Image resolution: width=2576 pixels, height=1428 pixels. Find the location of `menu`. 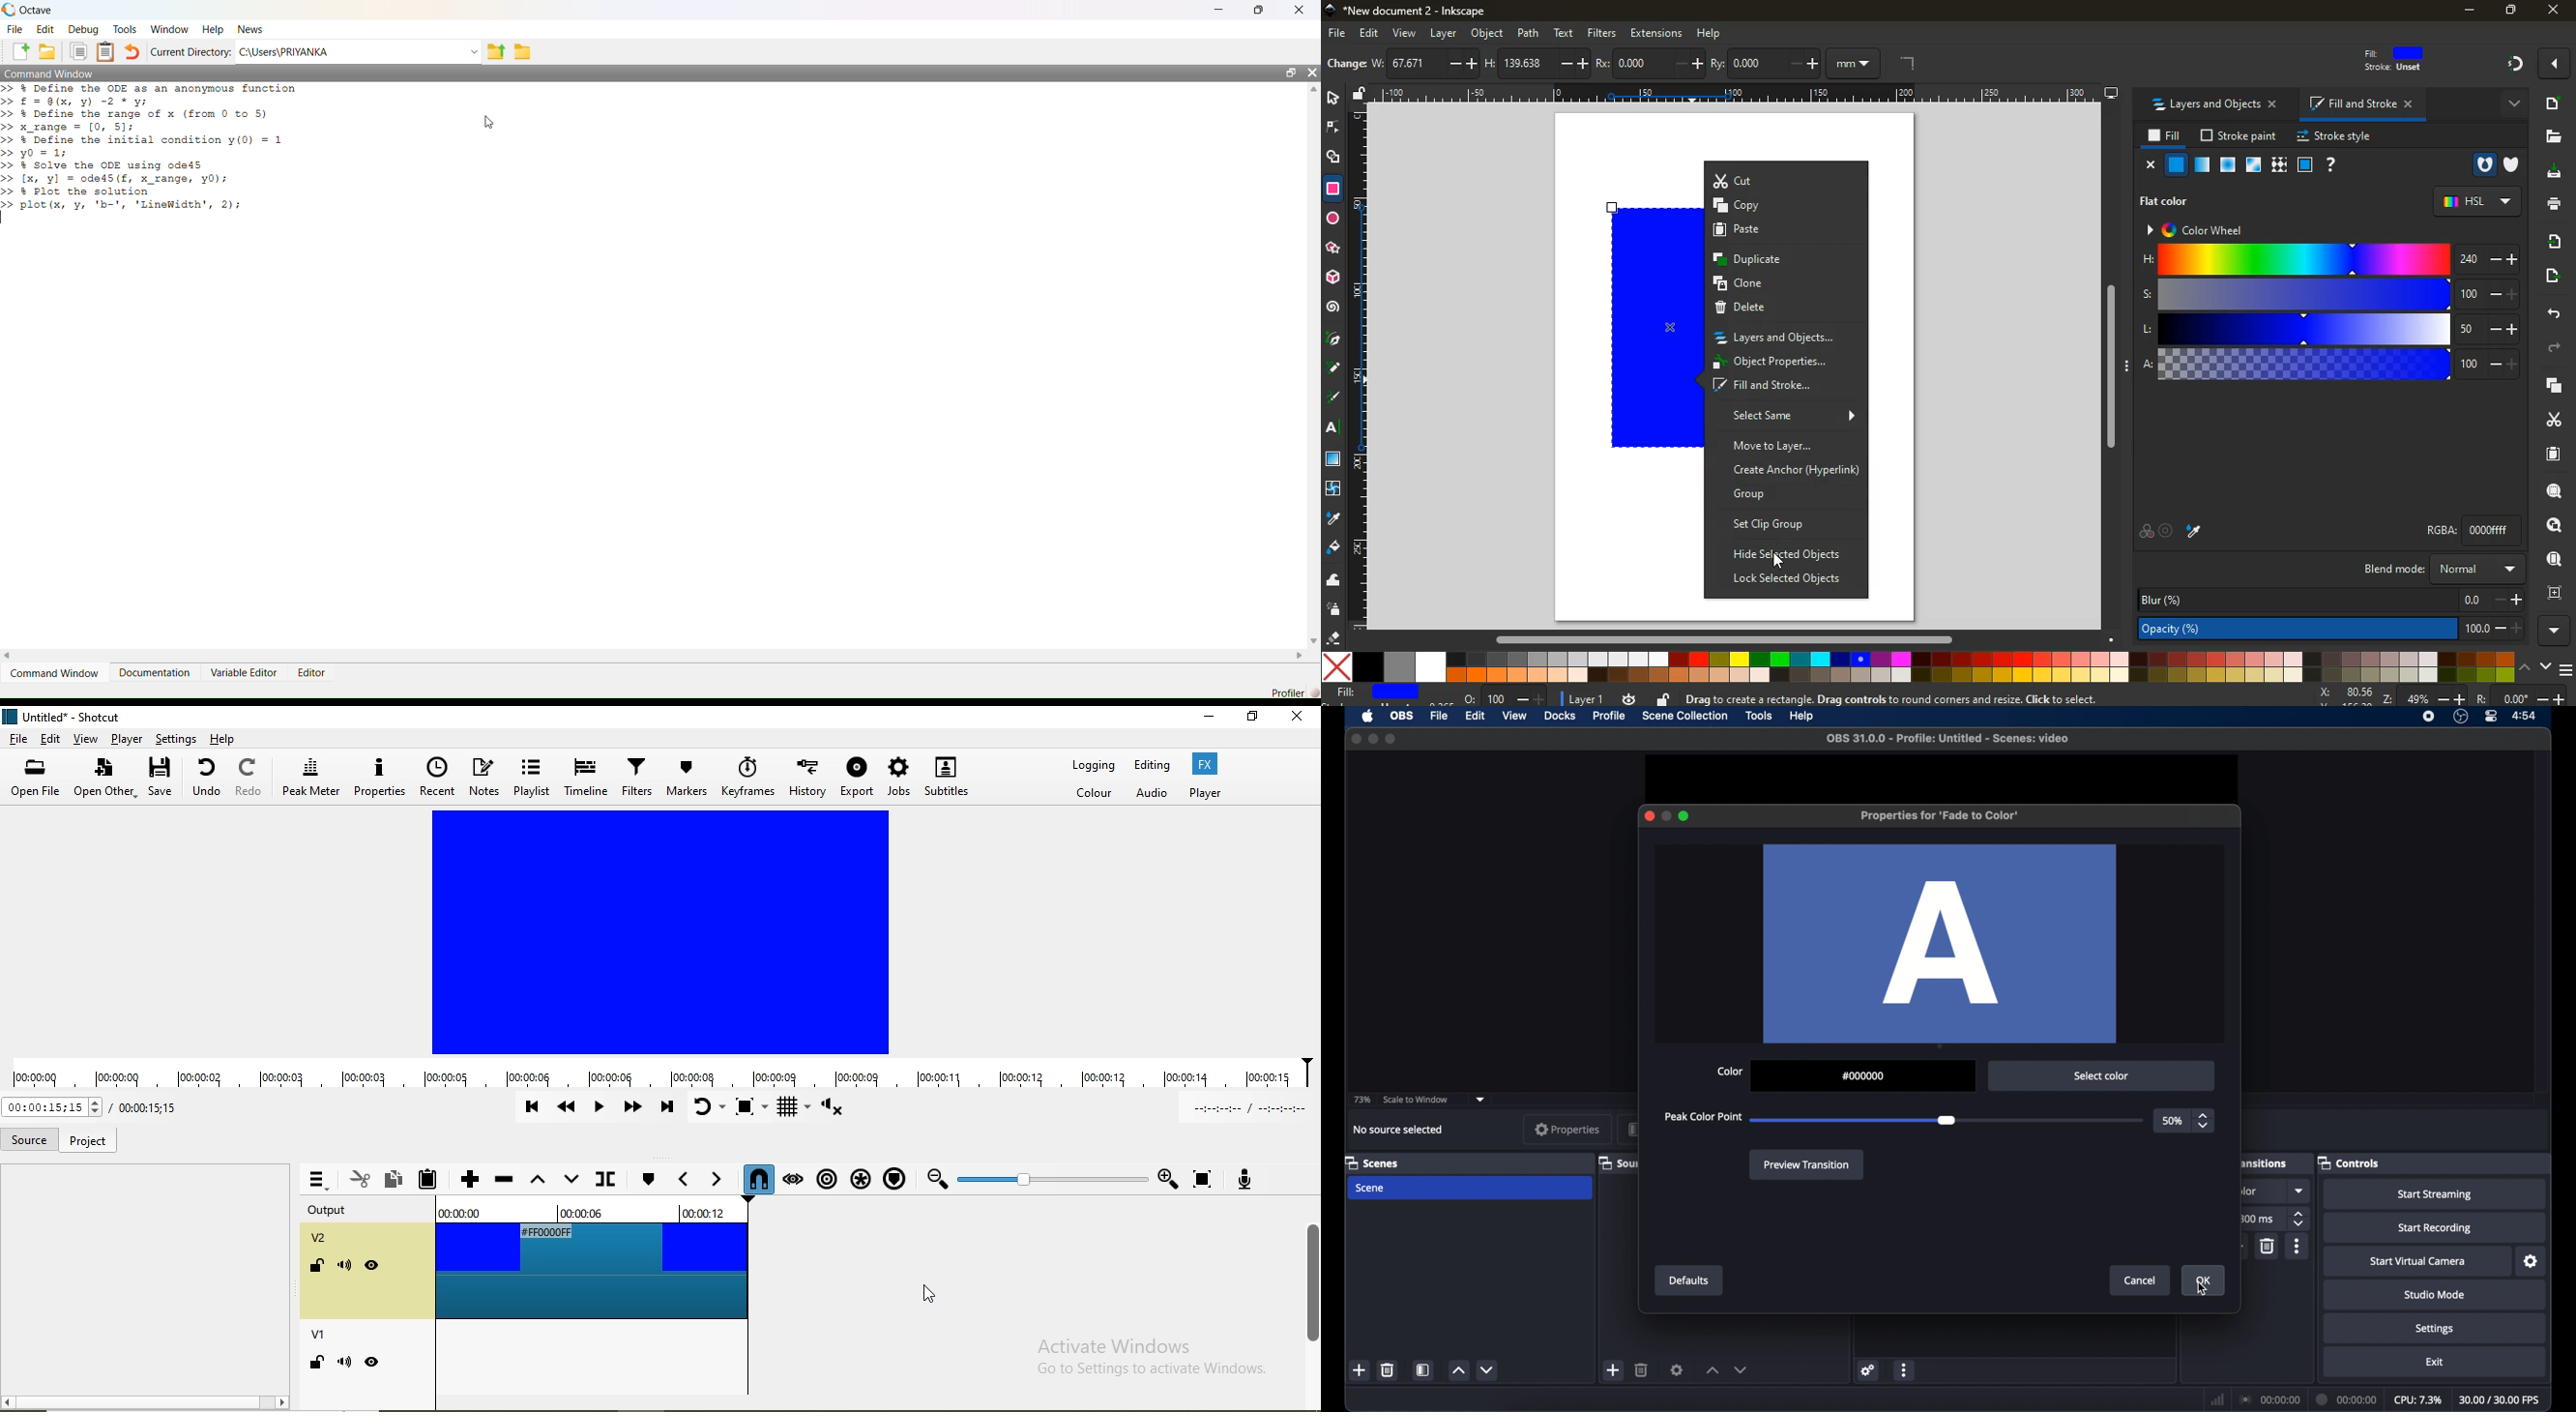

menu is located at coordinates (2565, 670).